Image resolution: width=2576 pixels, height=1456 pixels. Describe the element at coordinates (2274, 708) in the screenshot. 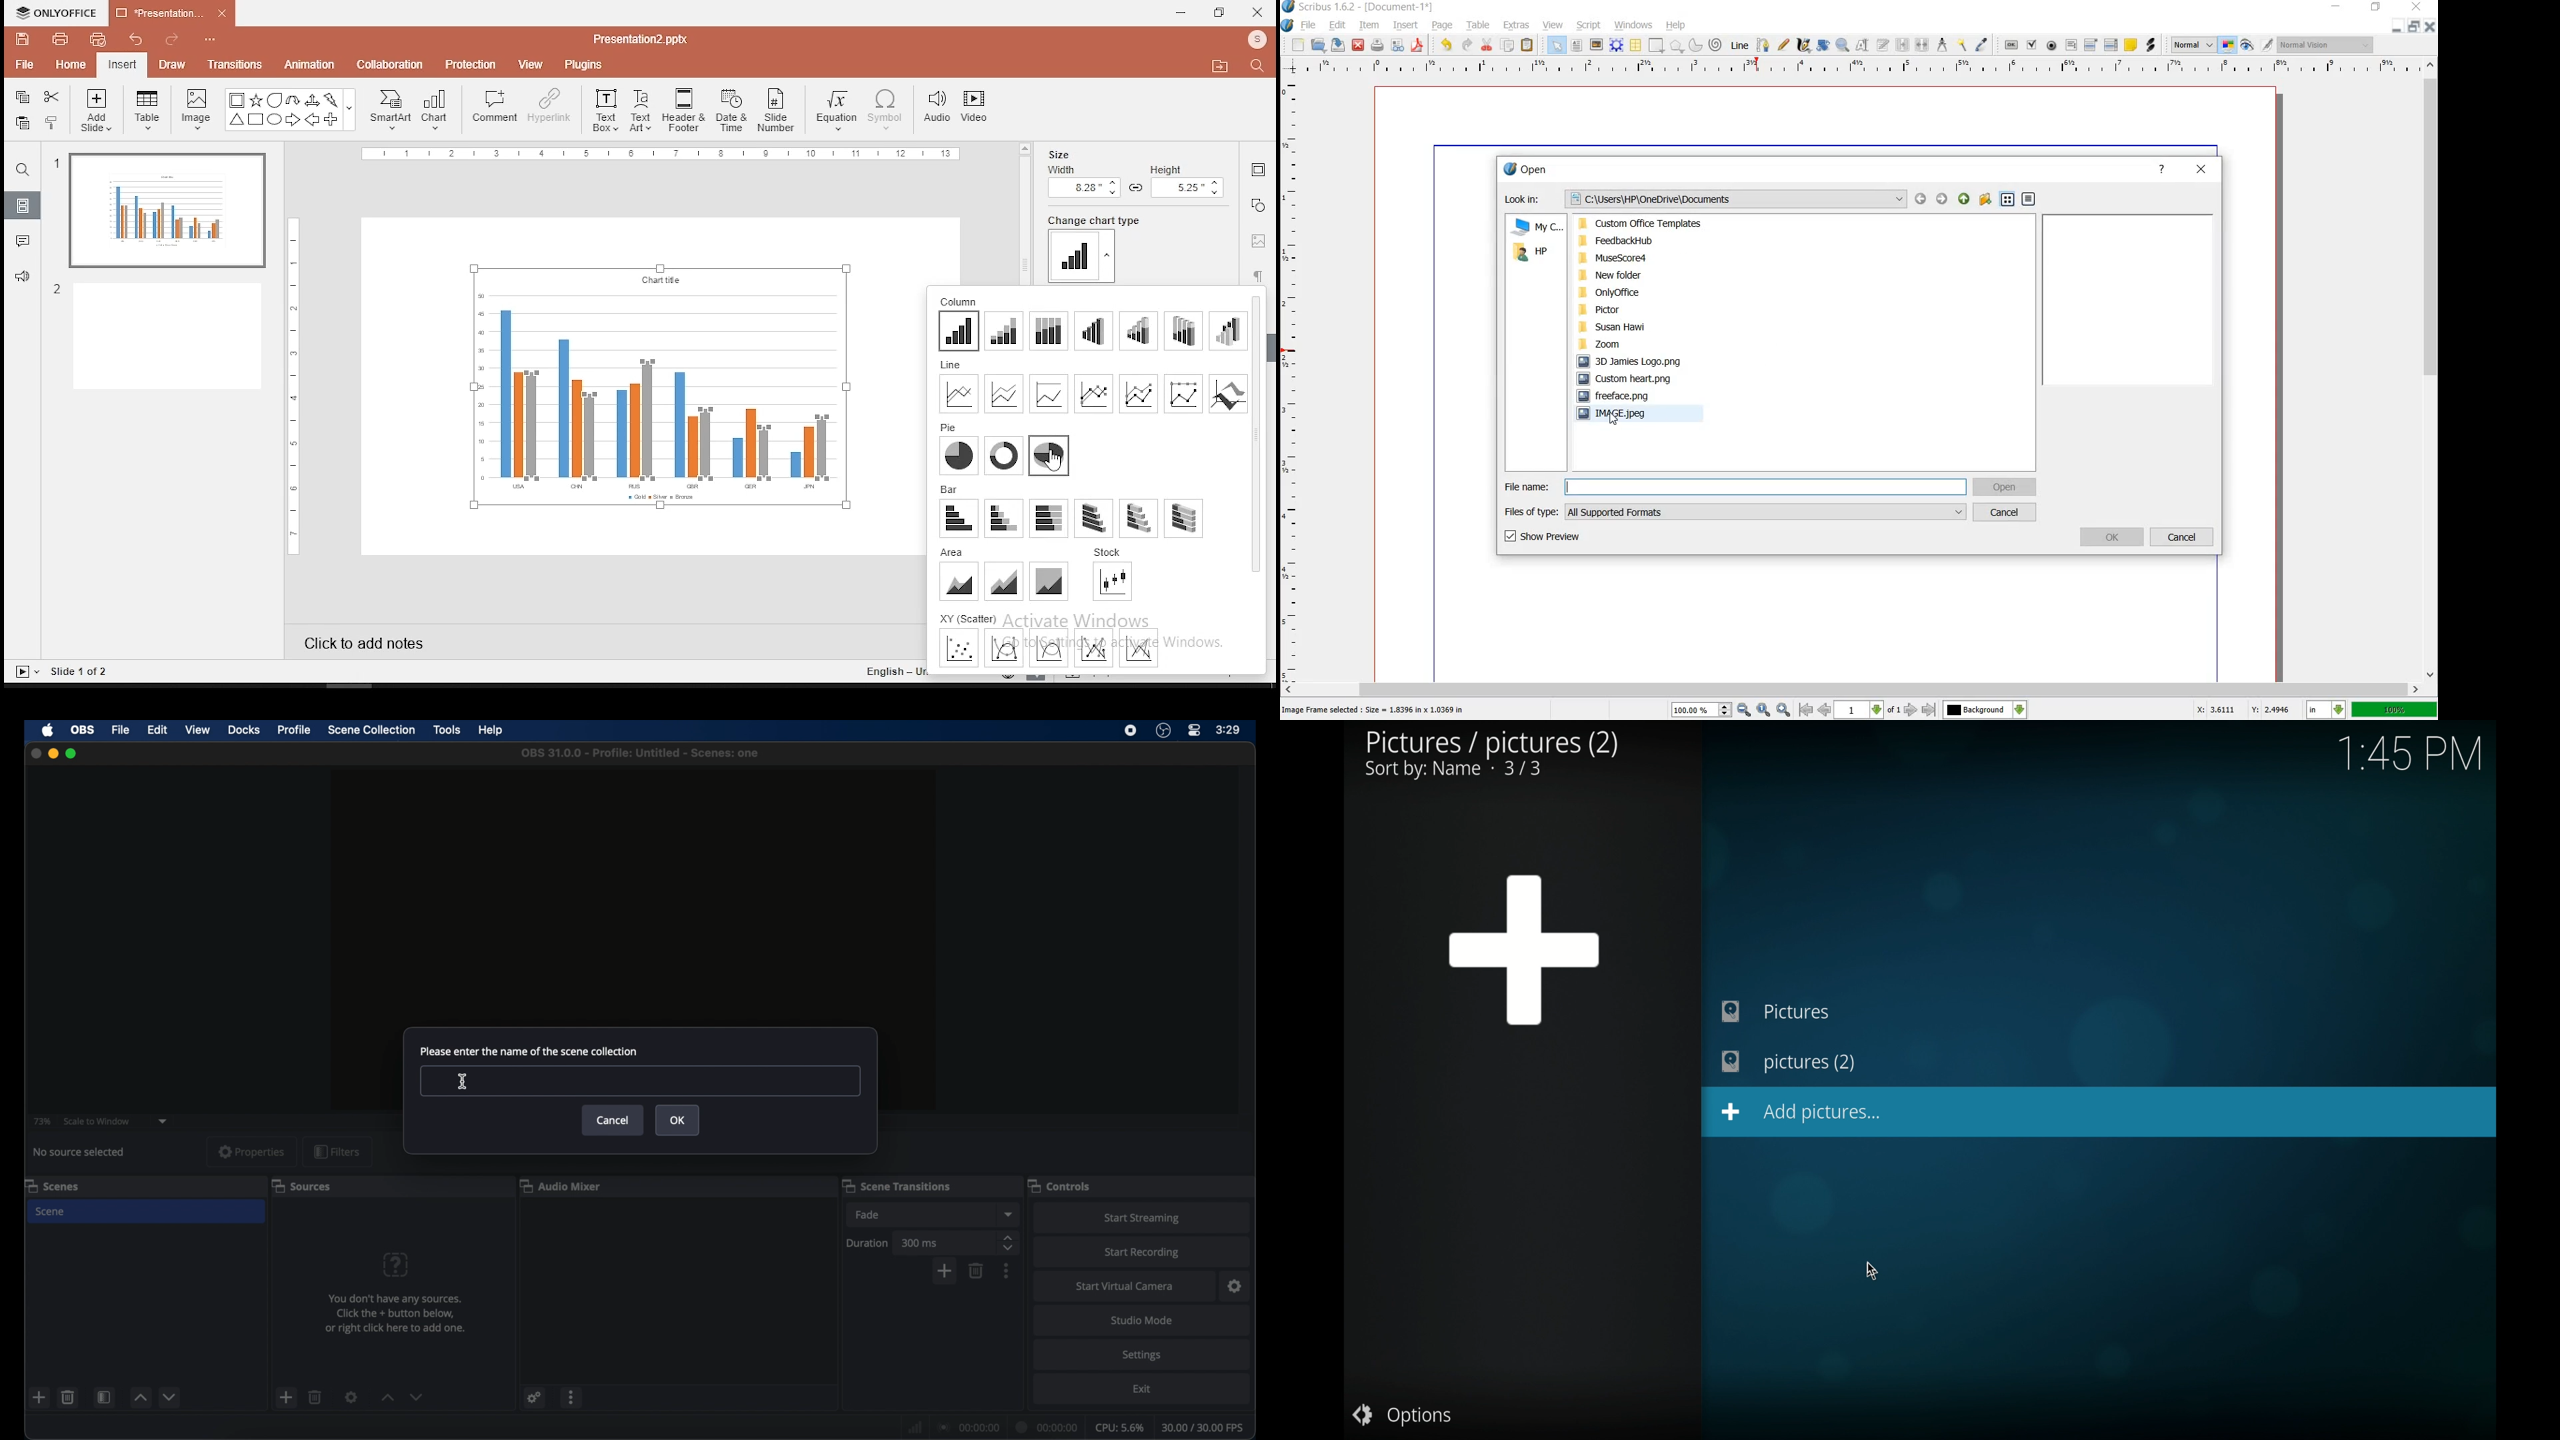

I see `coordinate y:2.4133` at that location.